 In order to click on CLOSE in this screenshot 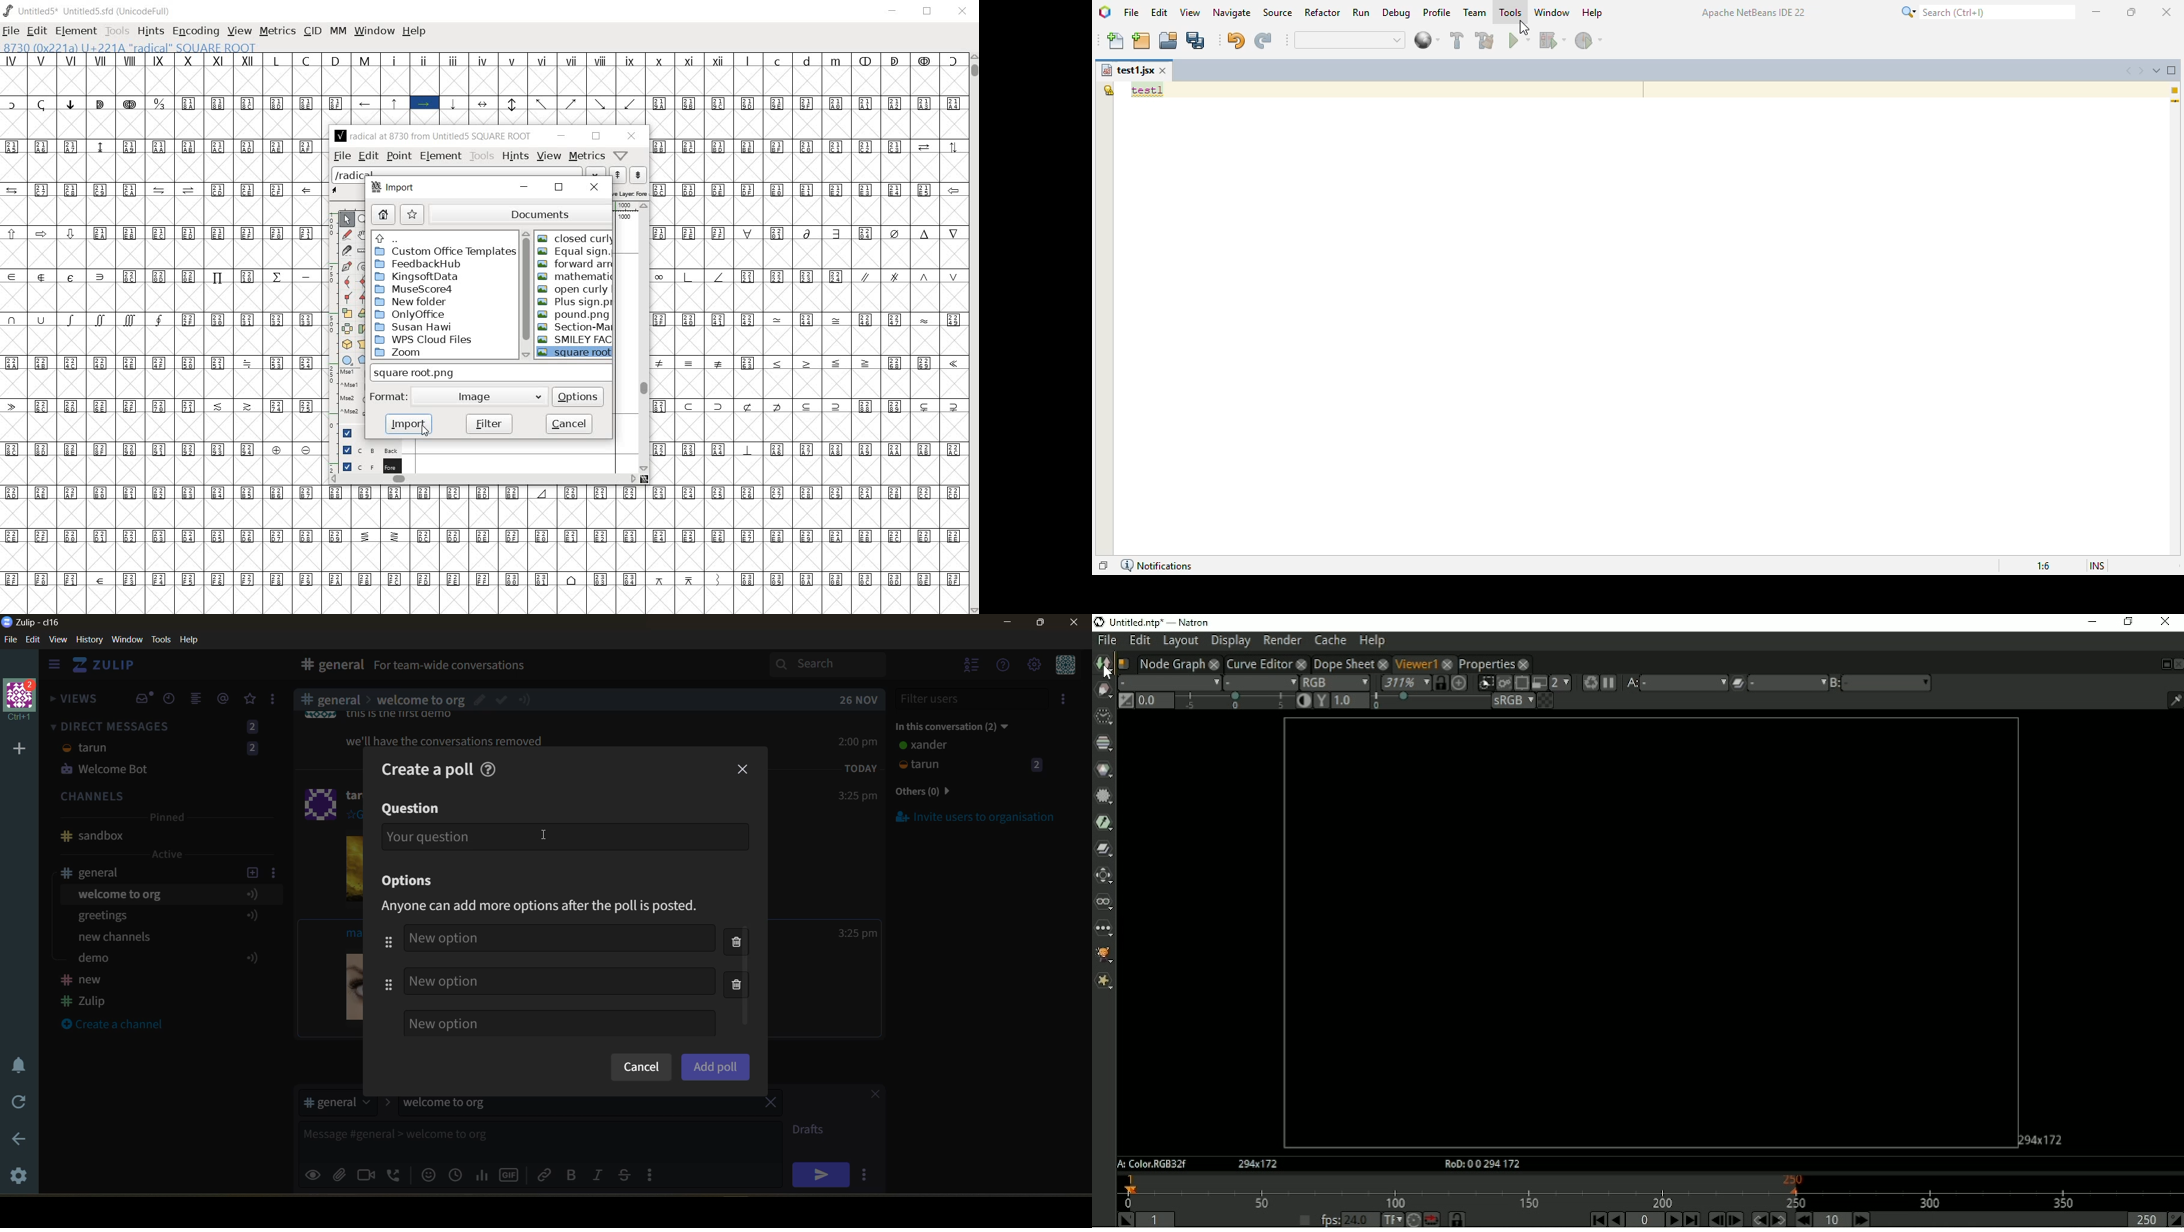, I will do `click(963, 11)`.